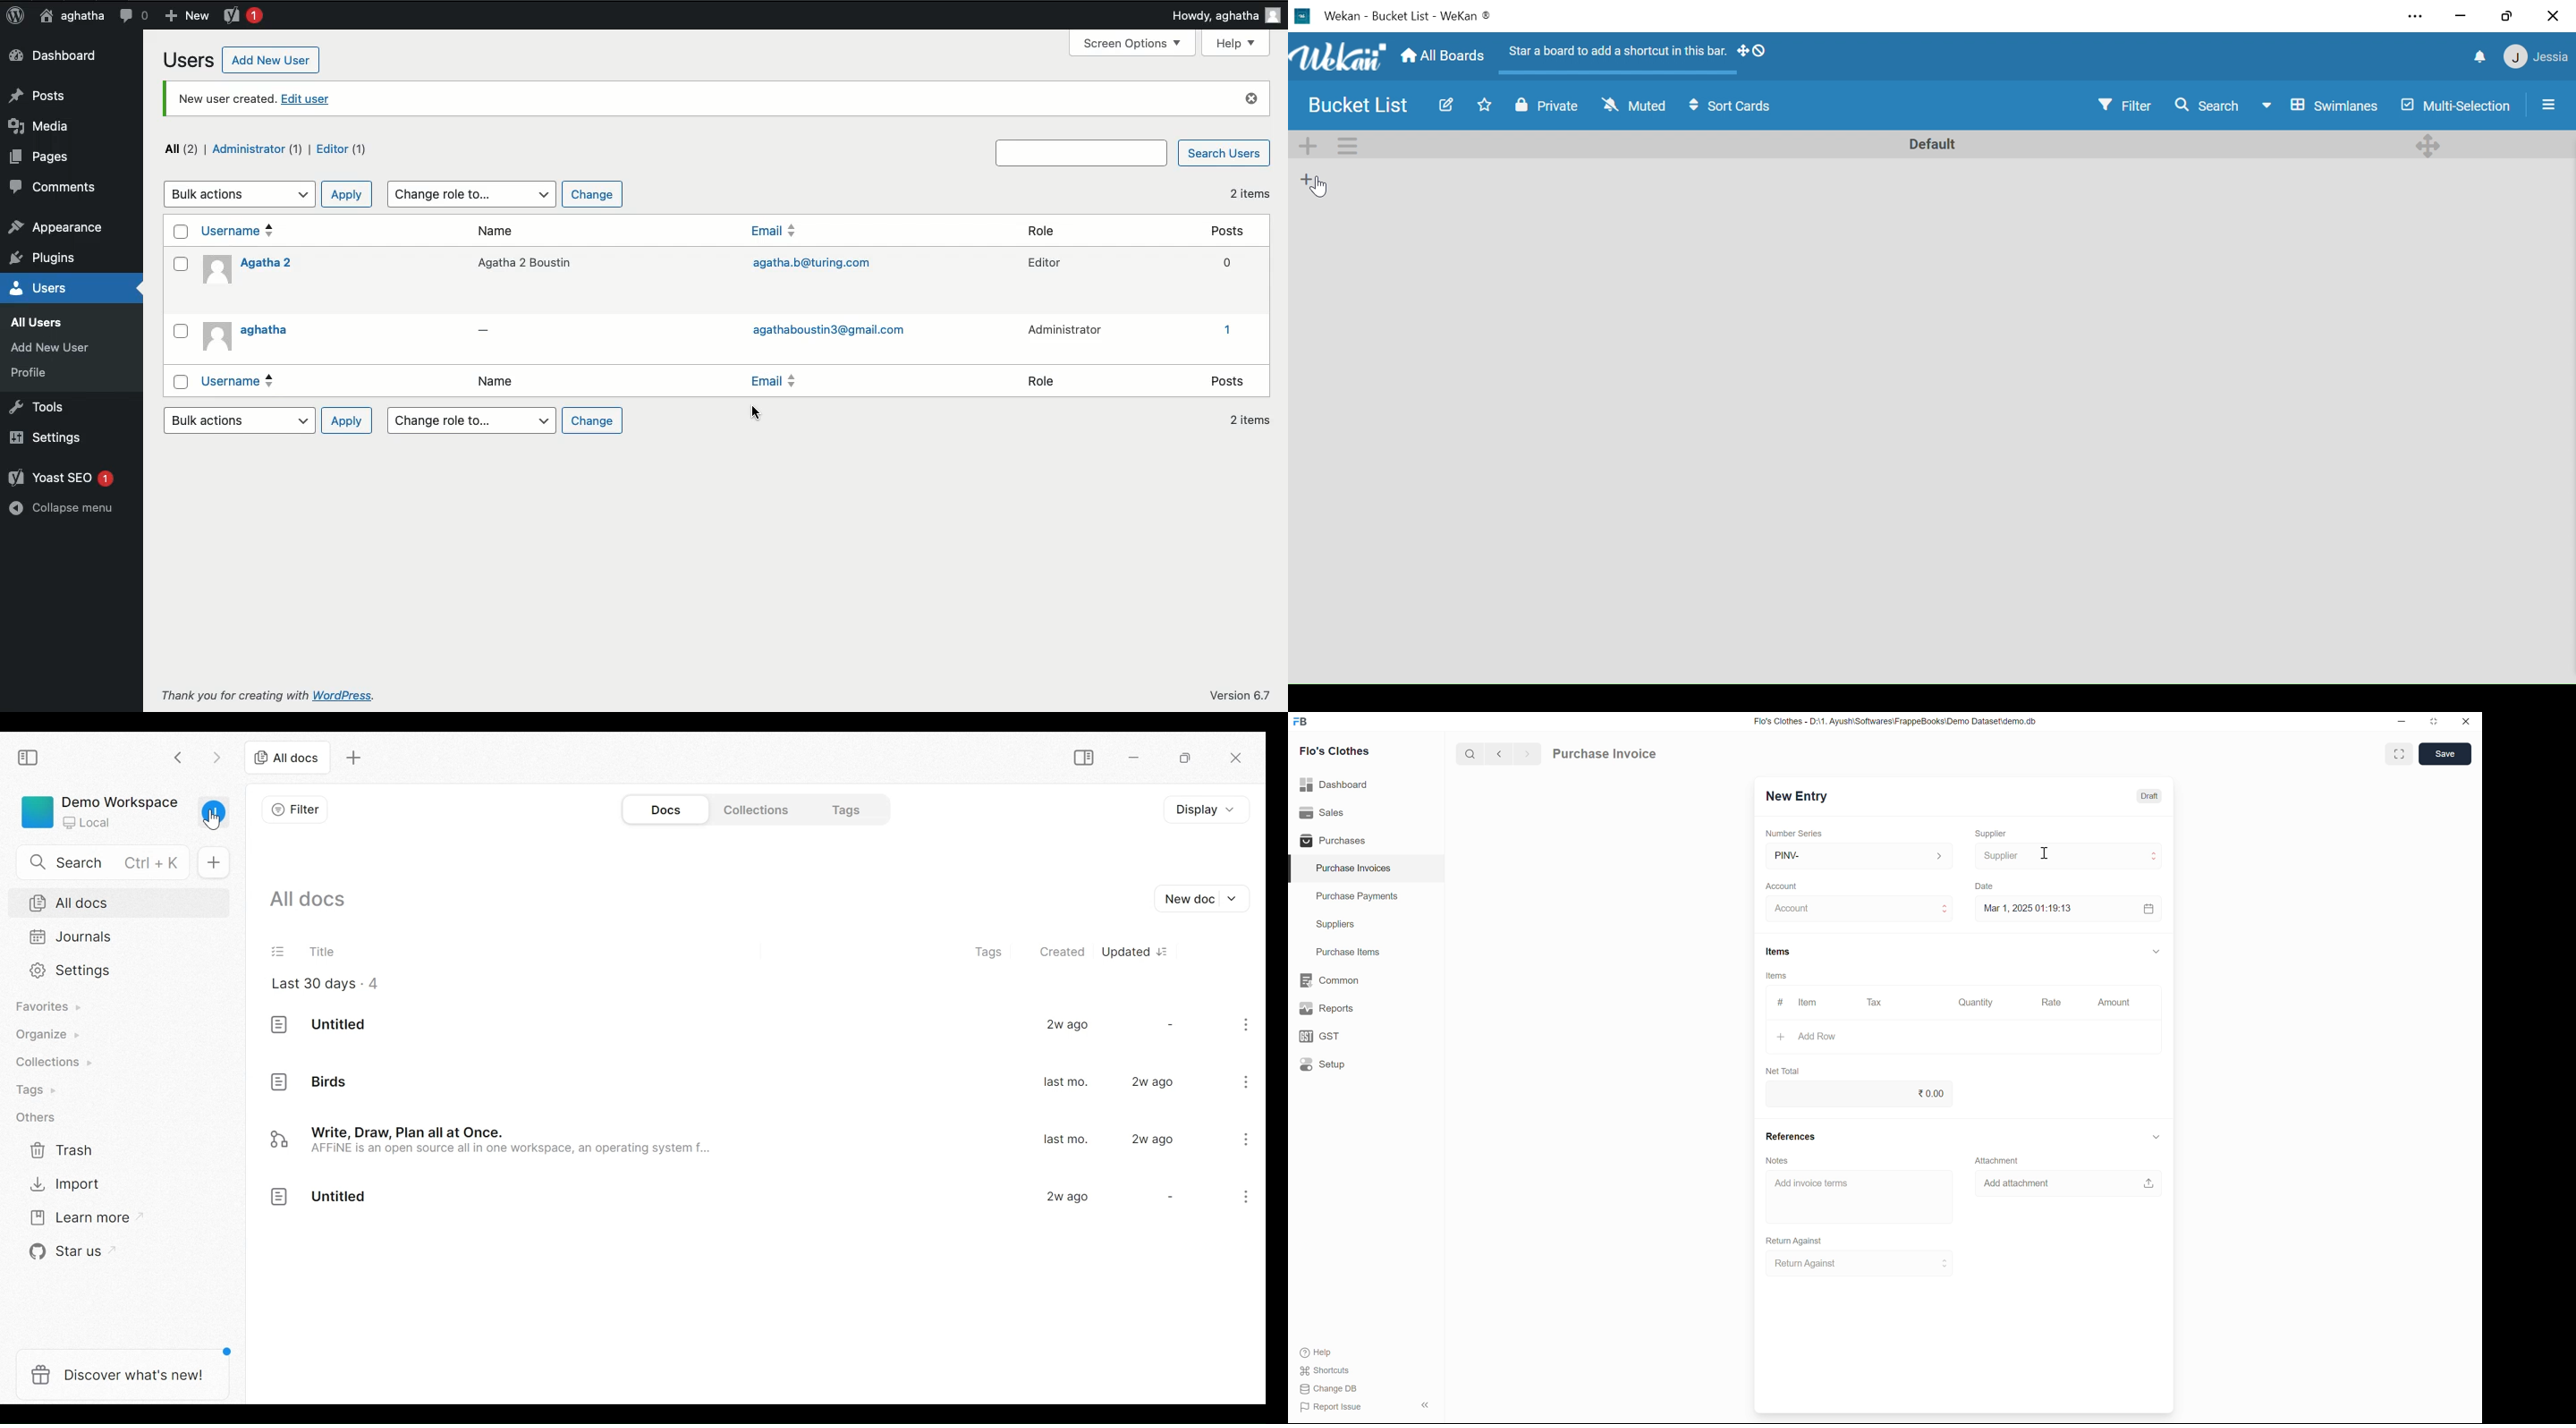 The width and height of the screenshot is (2576, 1428). What do you see at coordinates (1250, 99) in the screenshot?
I see `close` at bounding box center [1250, 99].